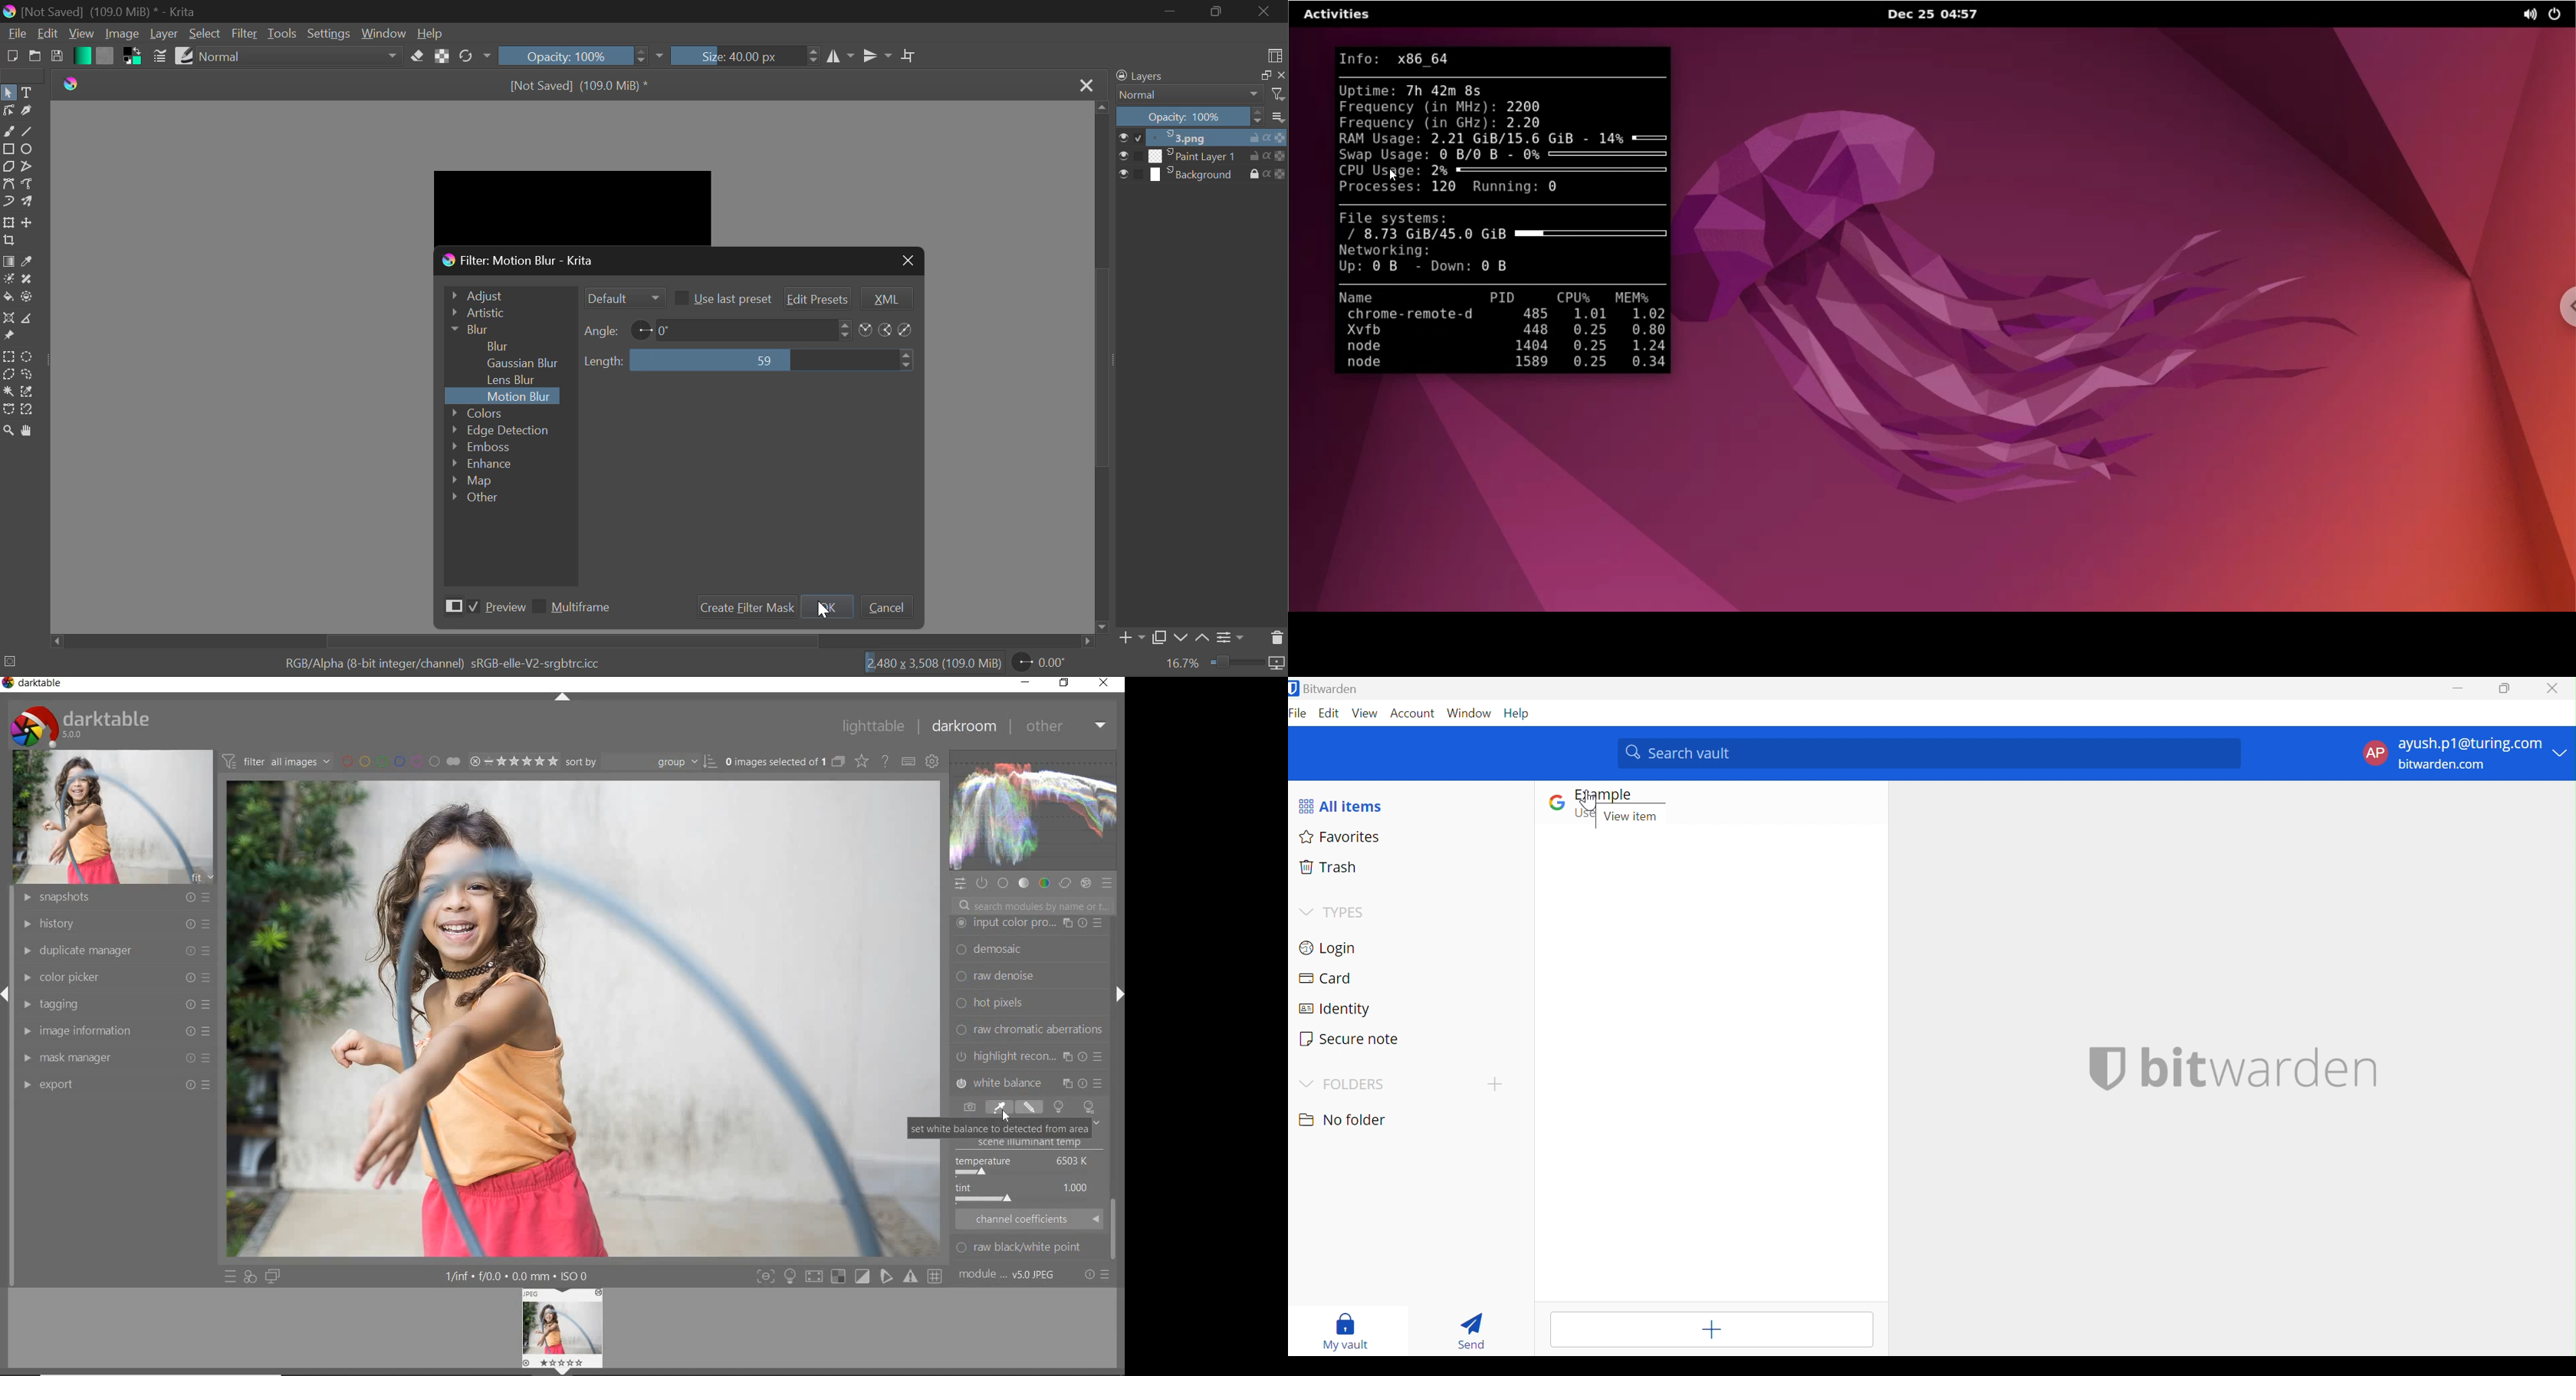 The height and width of the screenshot is (1400, 2576). Describe the element at coordinates (1202, 174) in the screenshot. I see `Background` at that location.